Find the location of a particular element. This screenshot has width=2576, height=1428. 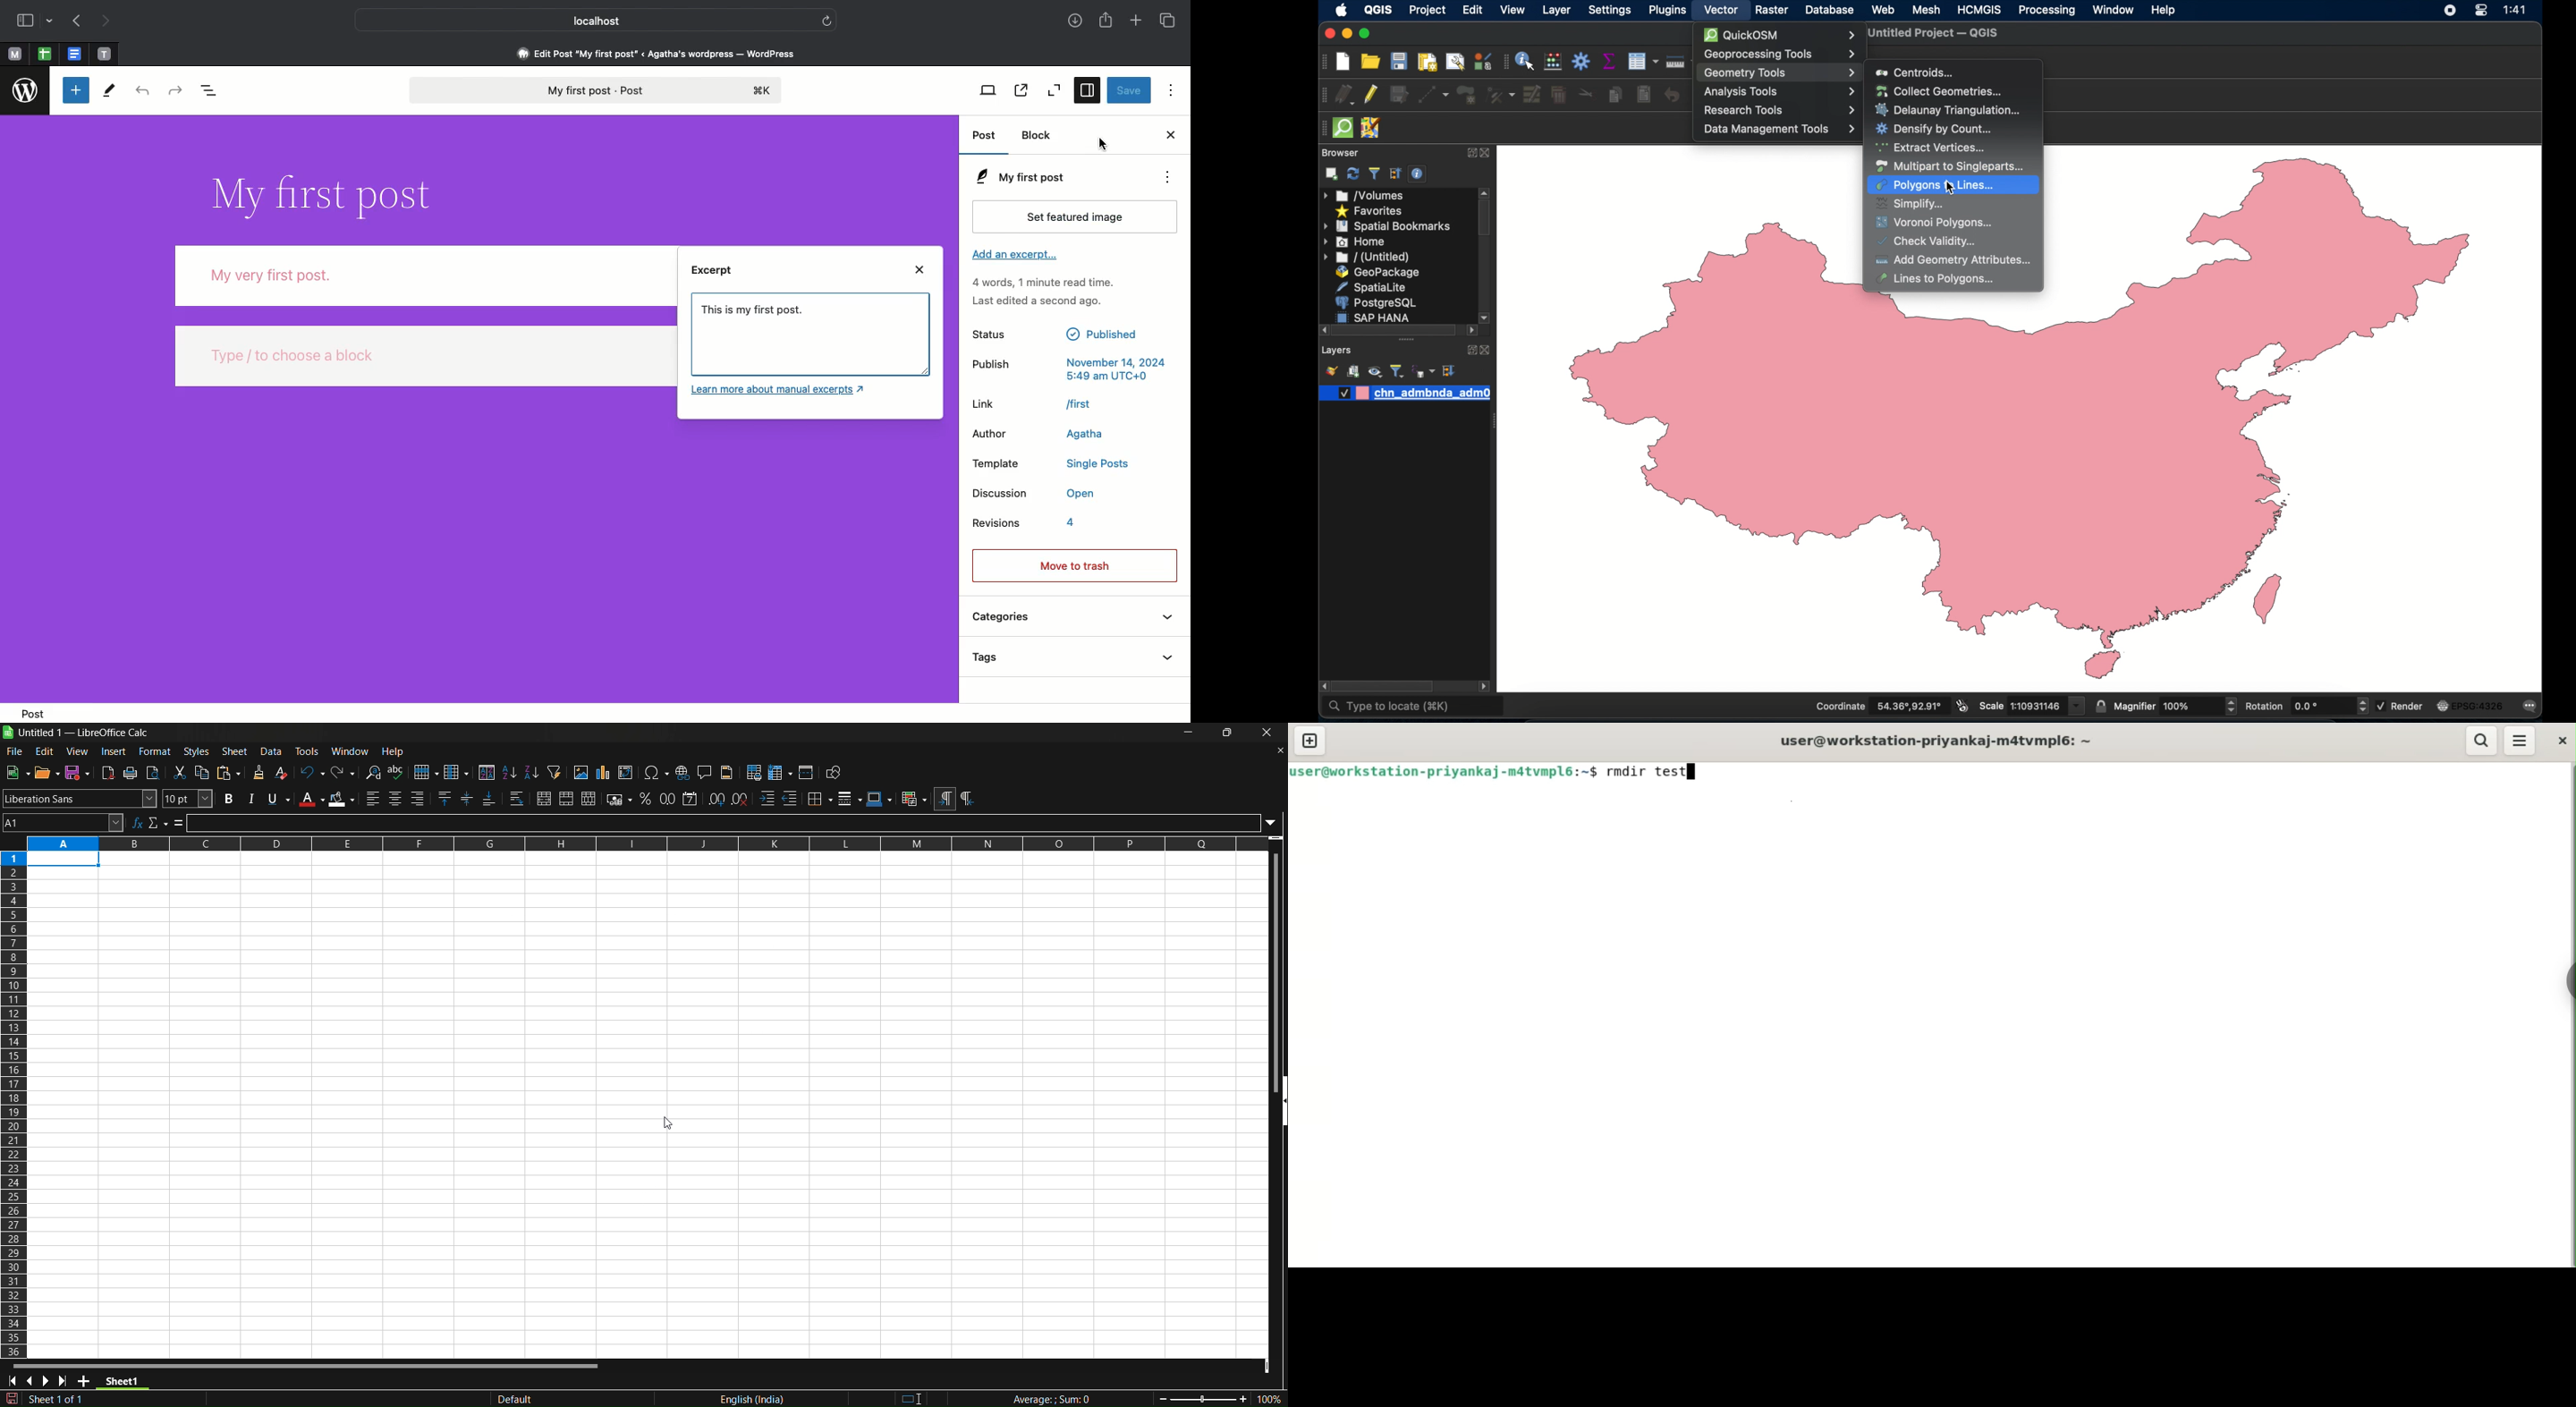

scroll box is located at coordinates (1484, 220).